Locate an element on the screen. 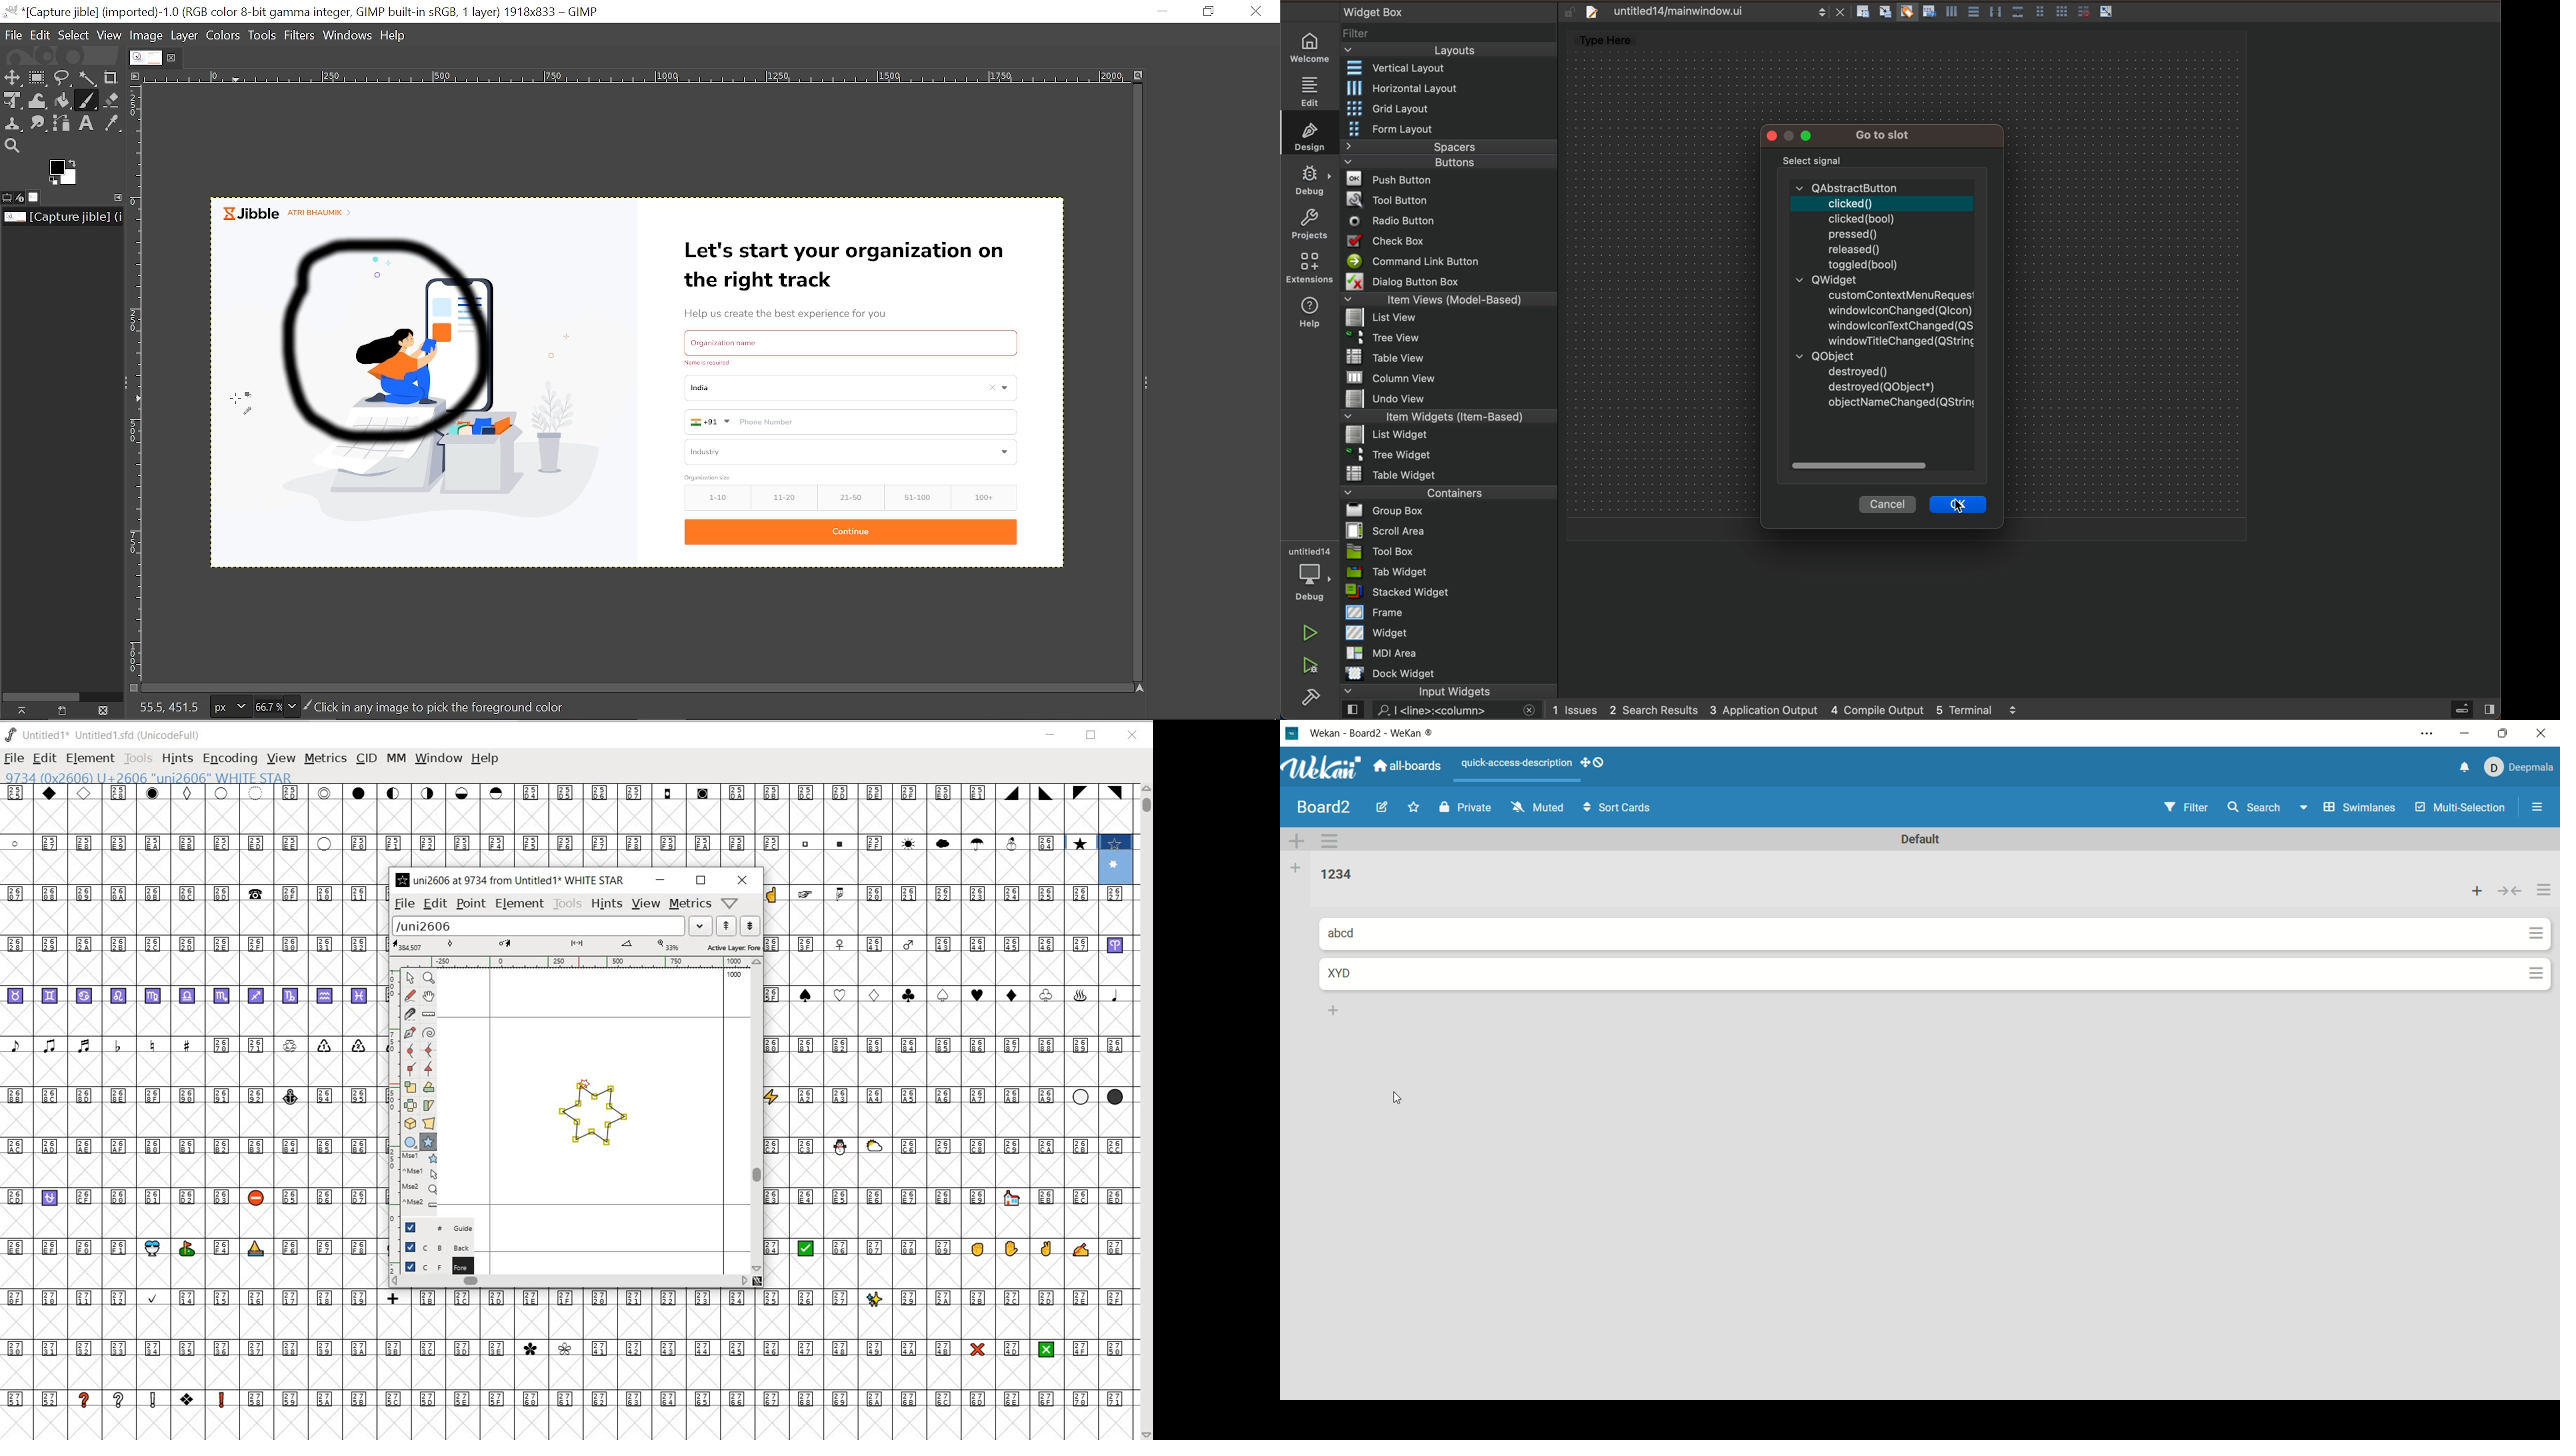  POINTER is located at coordinates (409, 978).